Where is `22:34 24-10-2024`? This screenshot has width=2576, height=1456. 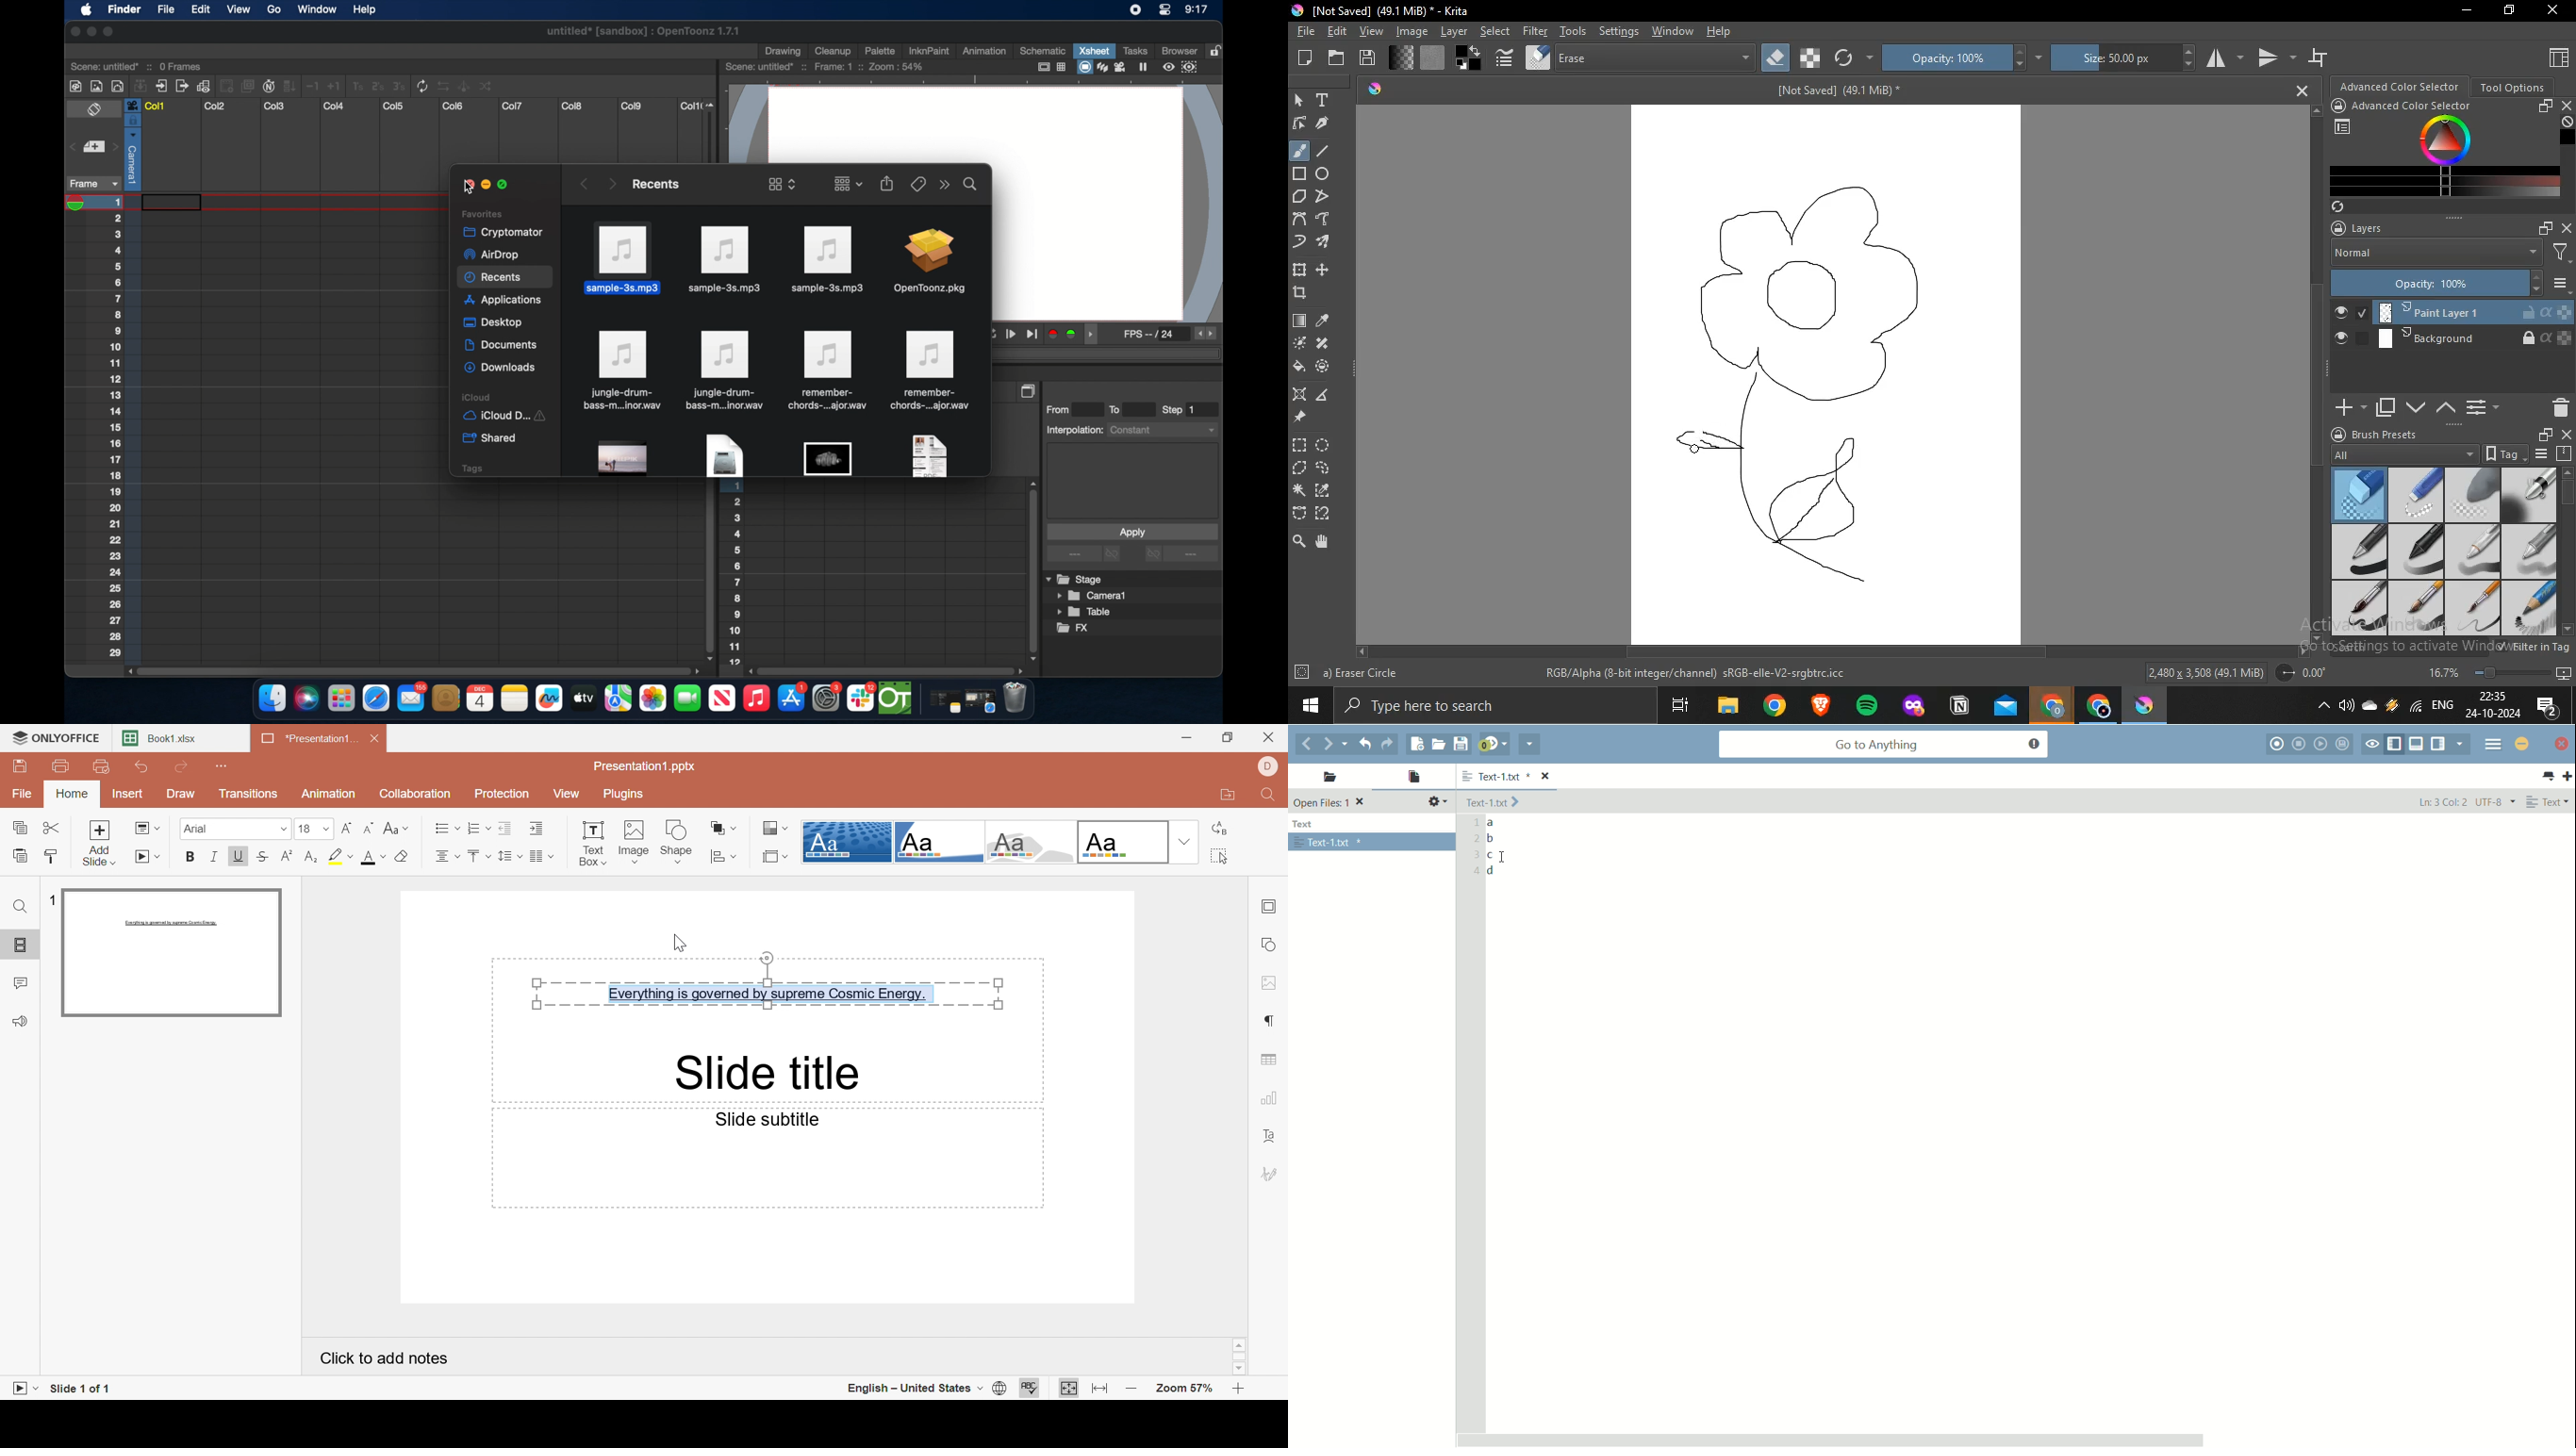 22:34 24-10-2024 is located at coordinates (2490, 705).